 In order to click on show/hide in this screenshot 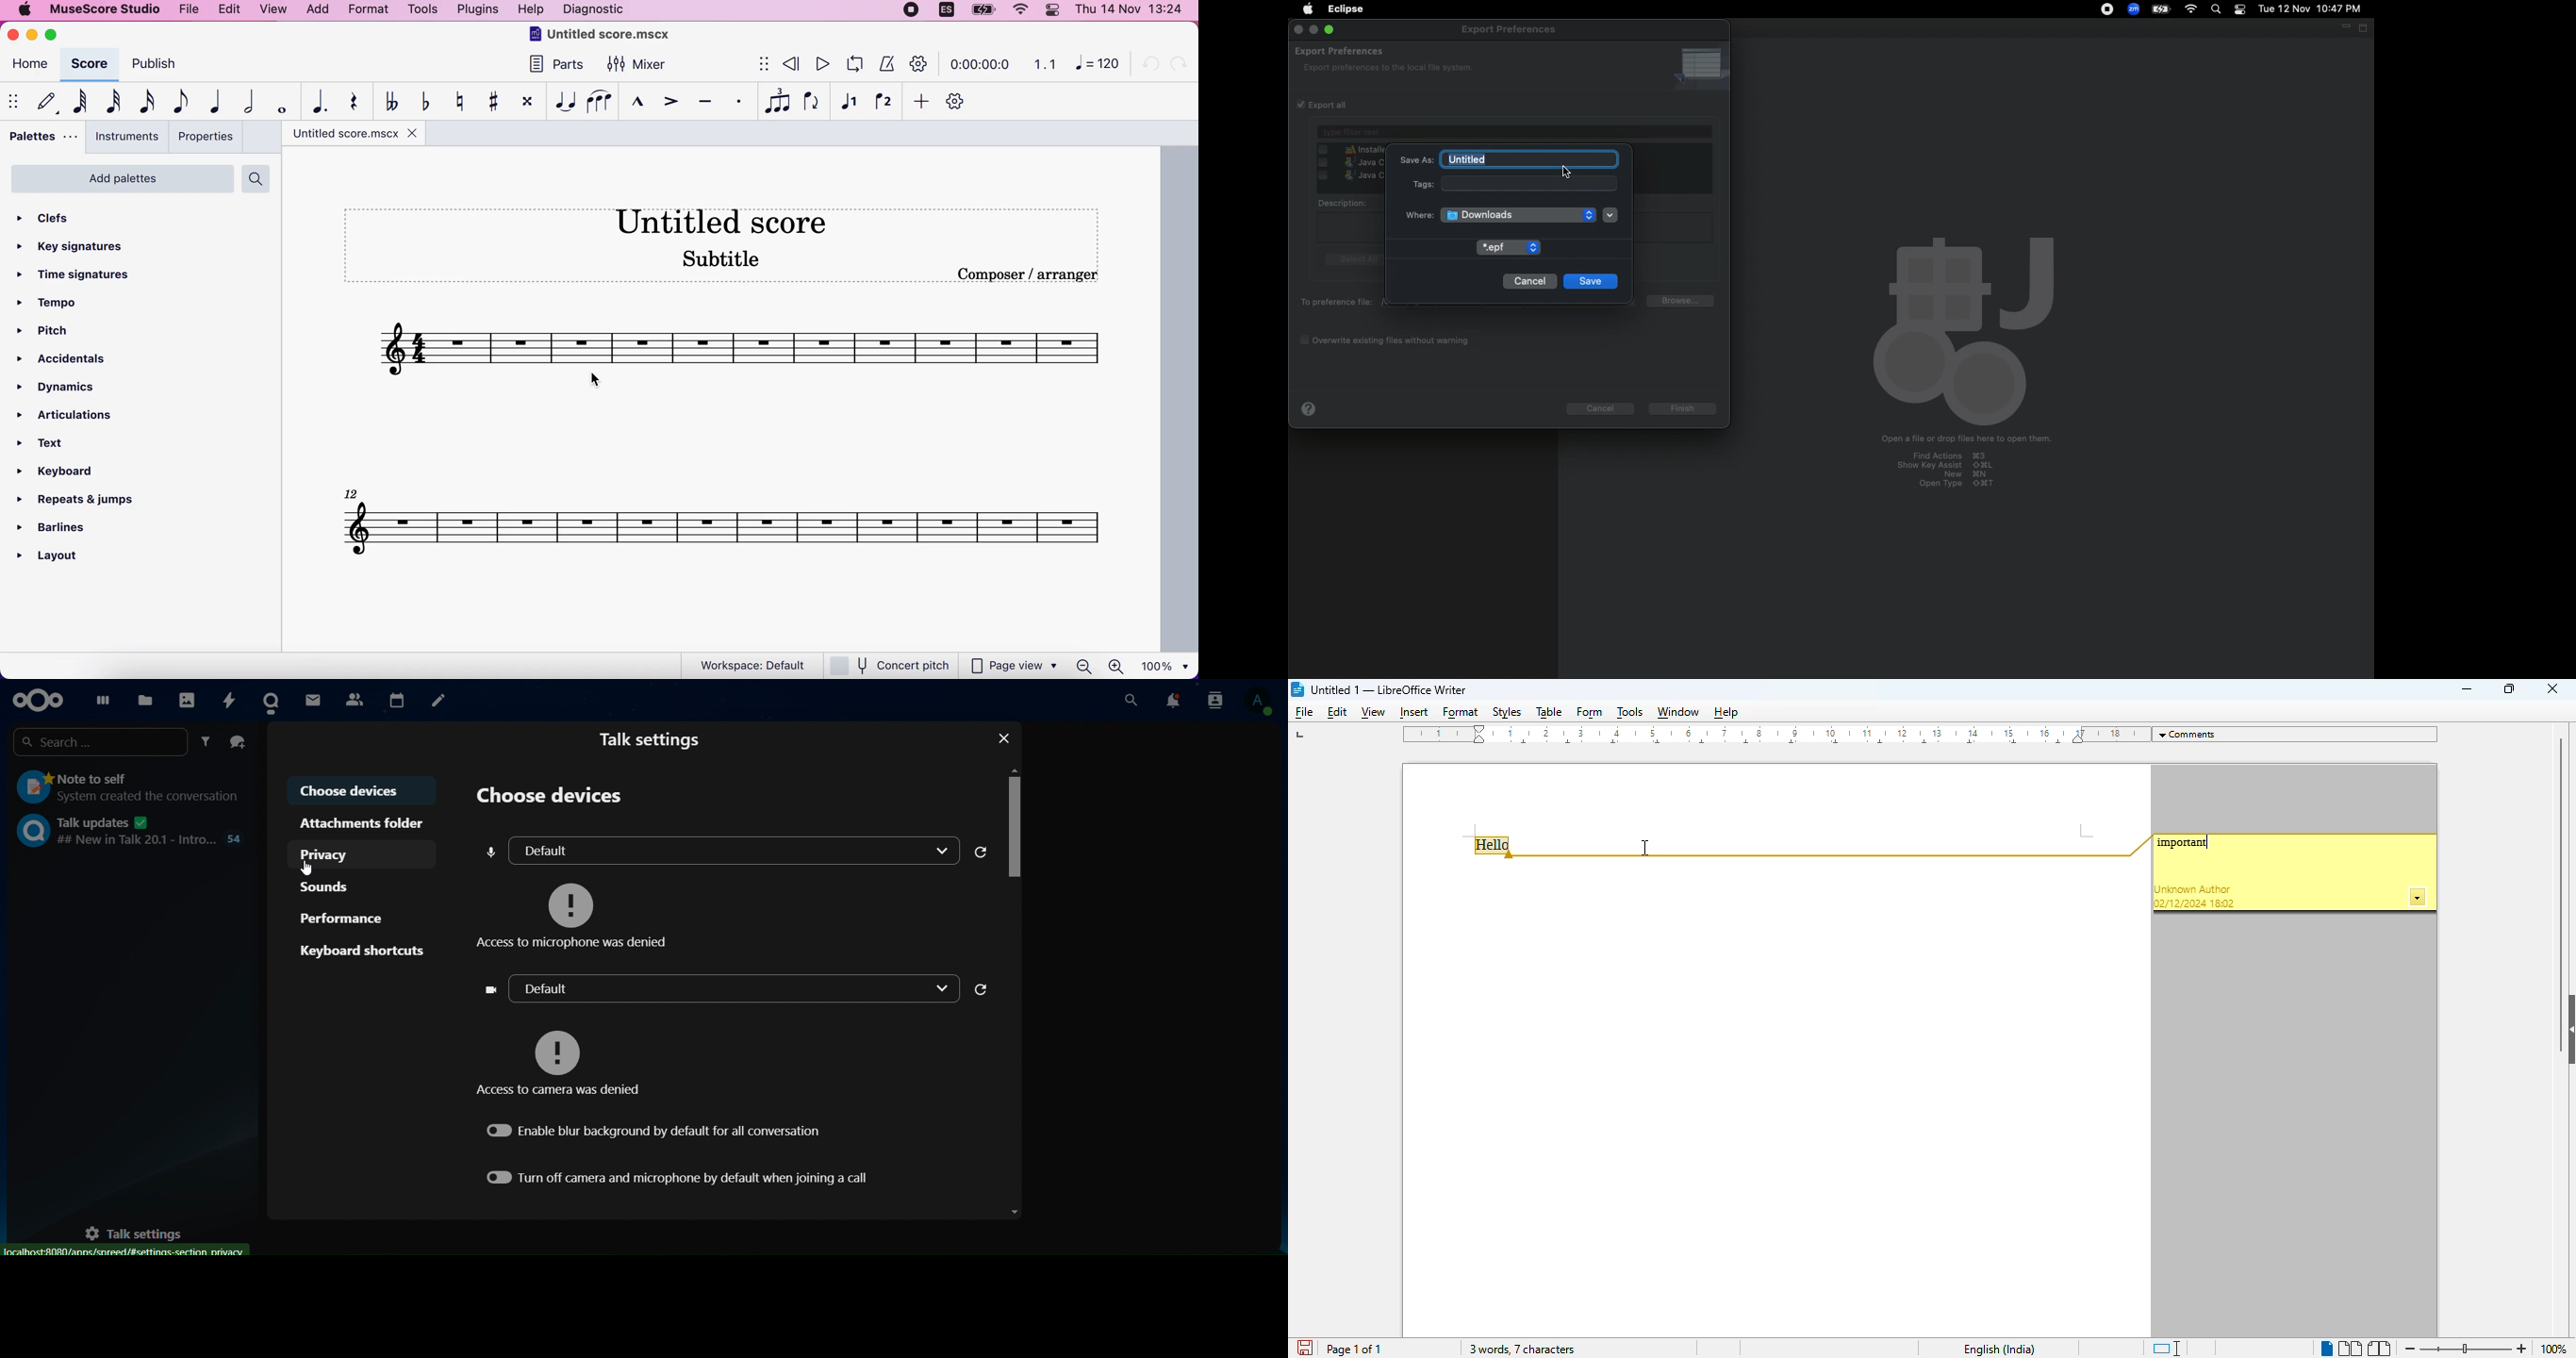, I will do `click(14, 103)`.